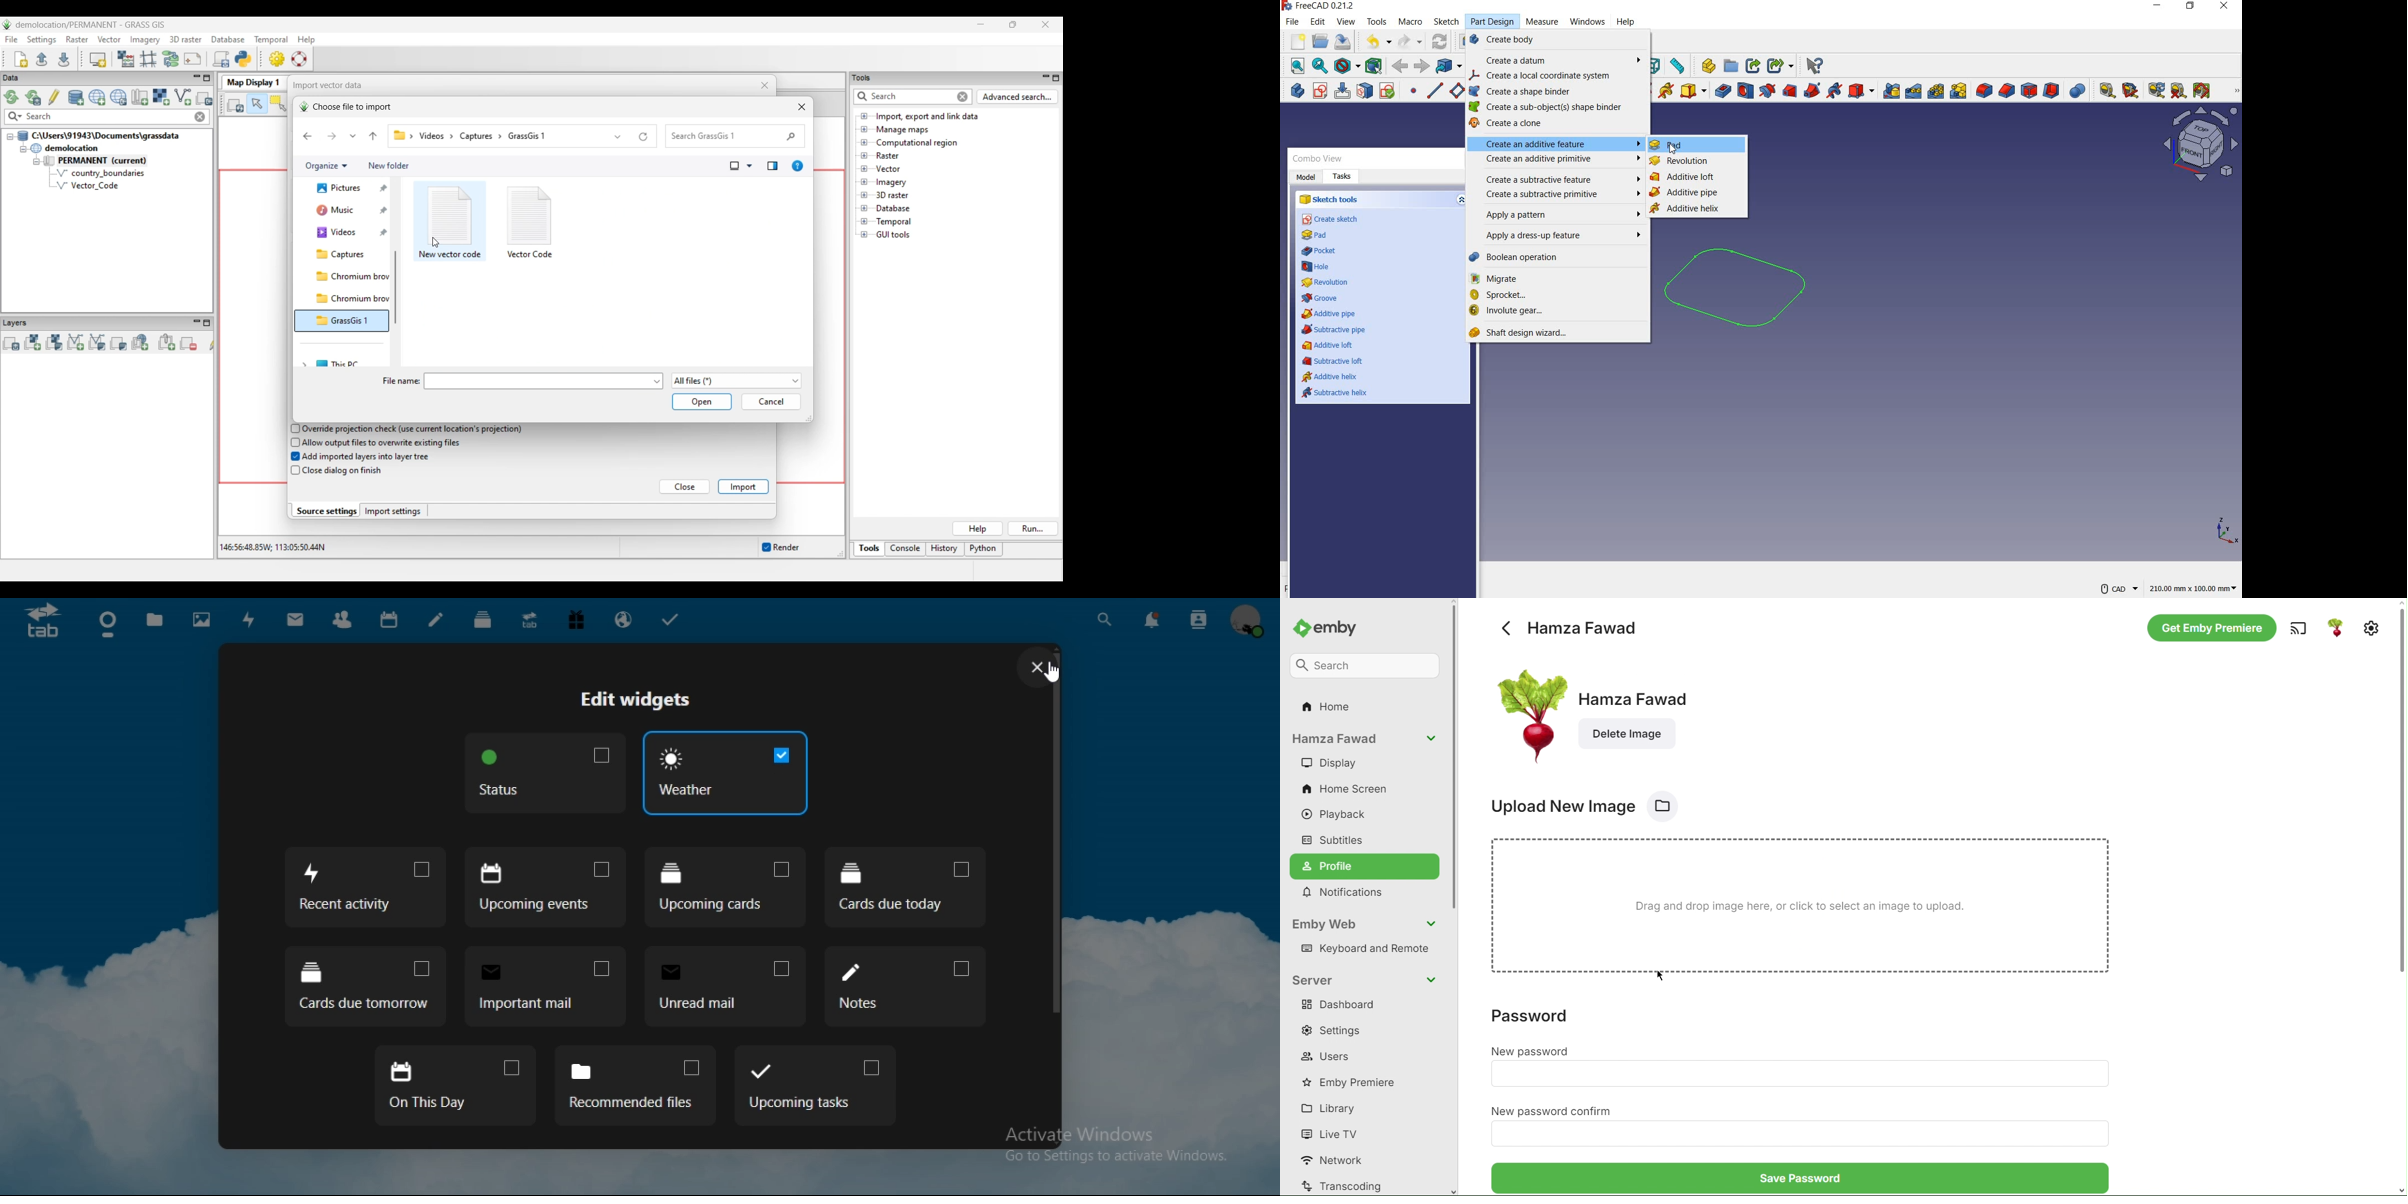 Image resolution: width=2408 pixels, height=1204 pixels. Describe the element at coordinates (1333, 361) in the screenshot. I see `subtractive loft` at that location.